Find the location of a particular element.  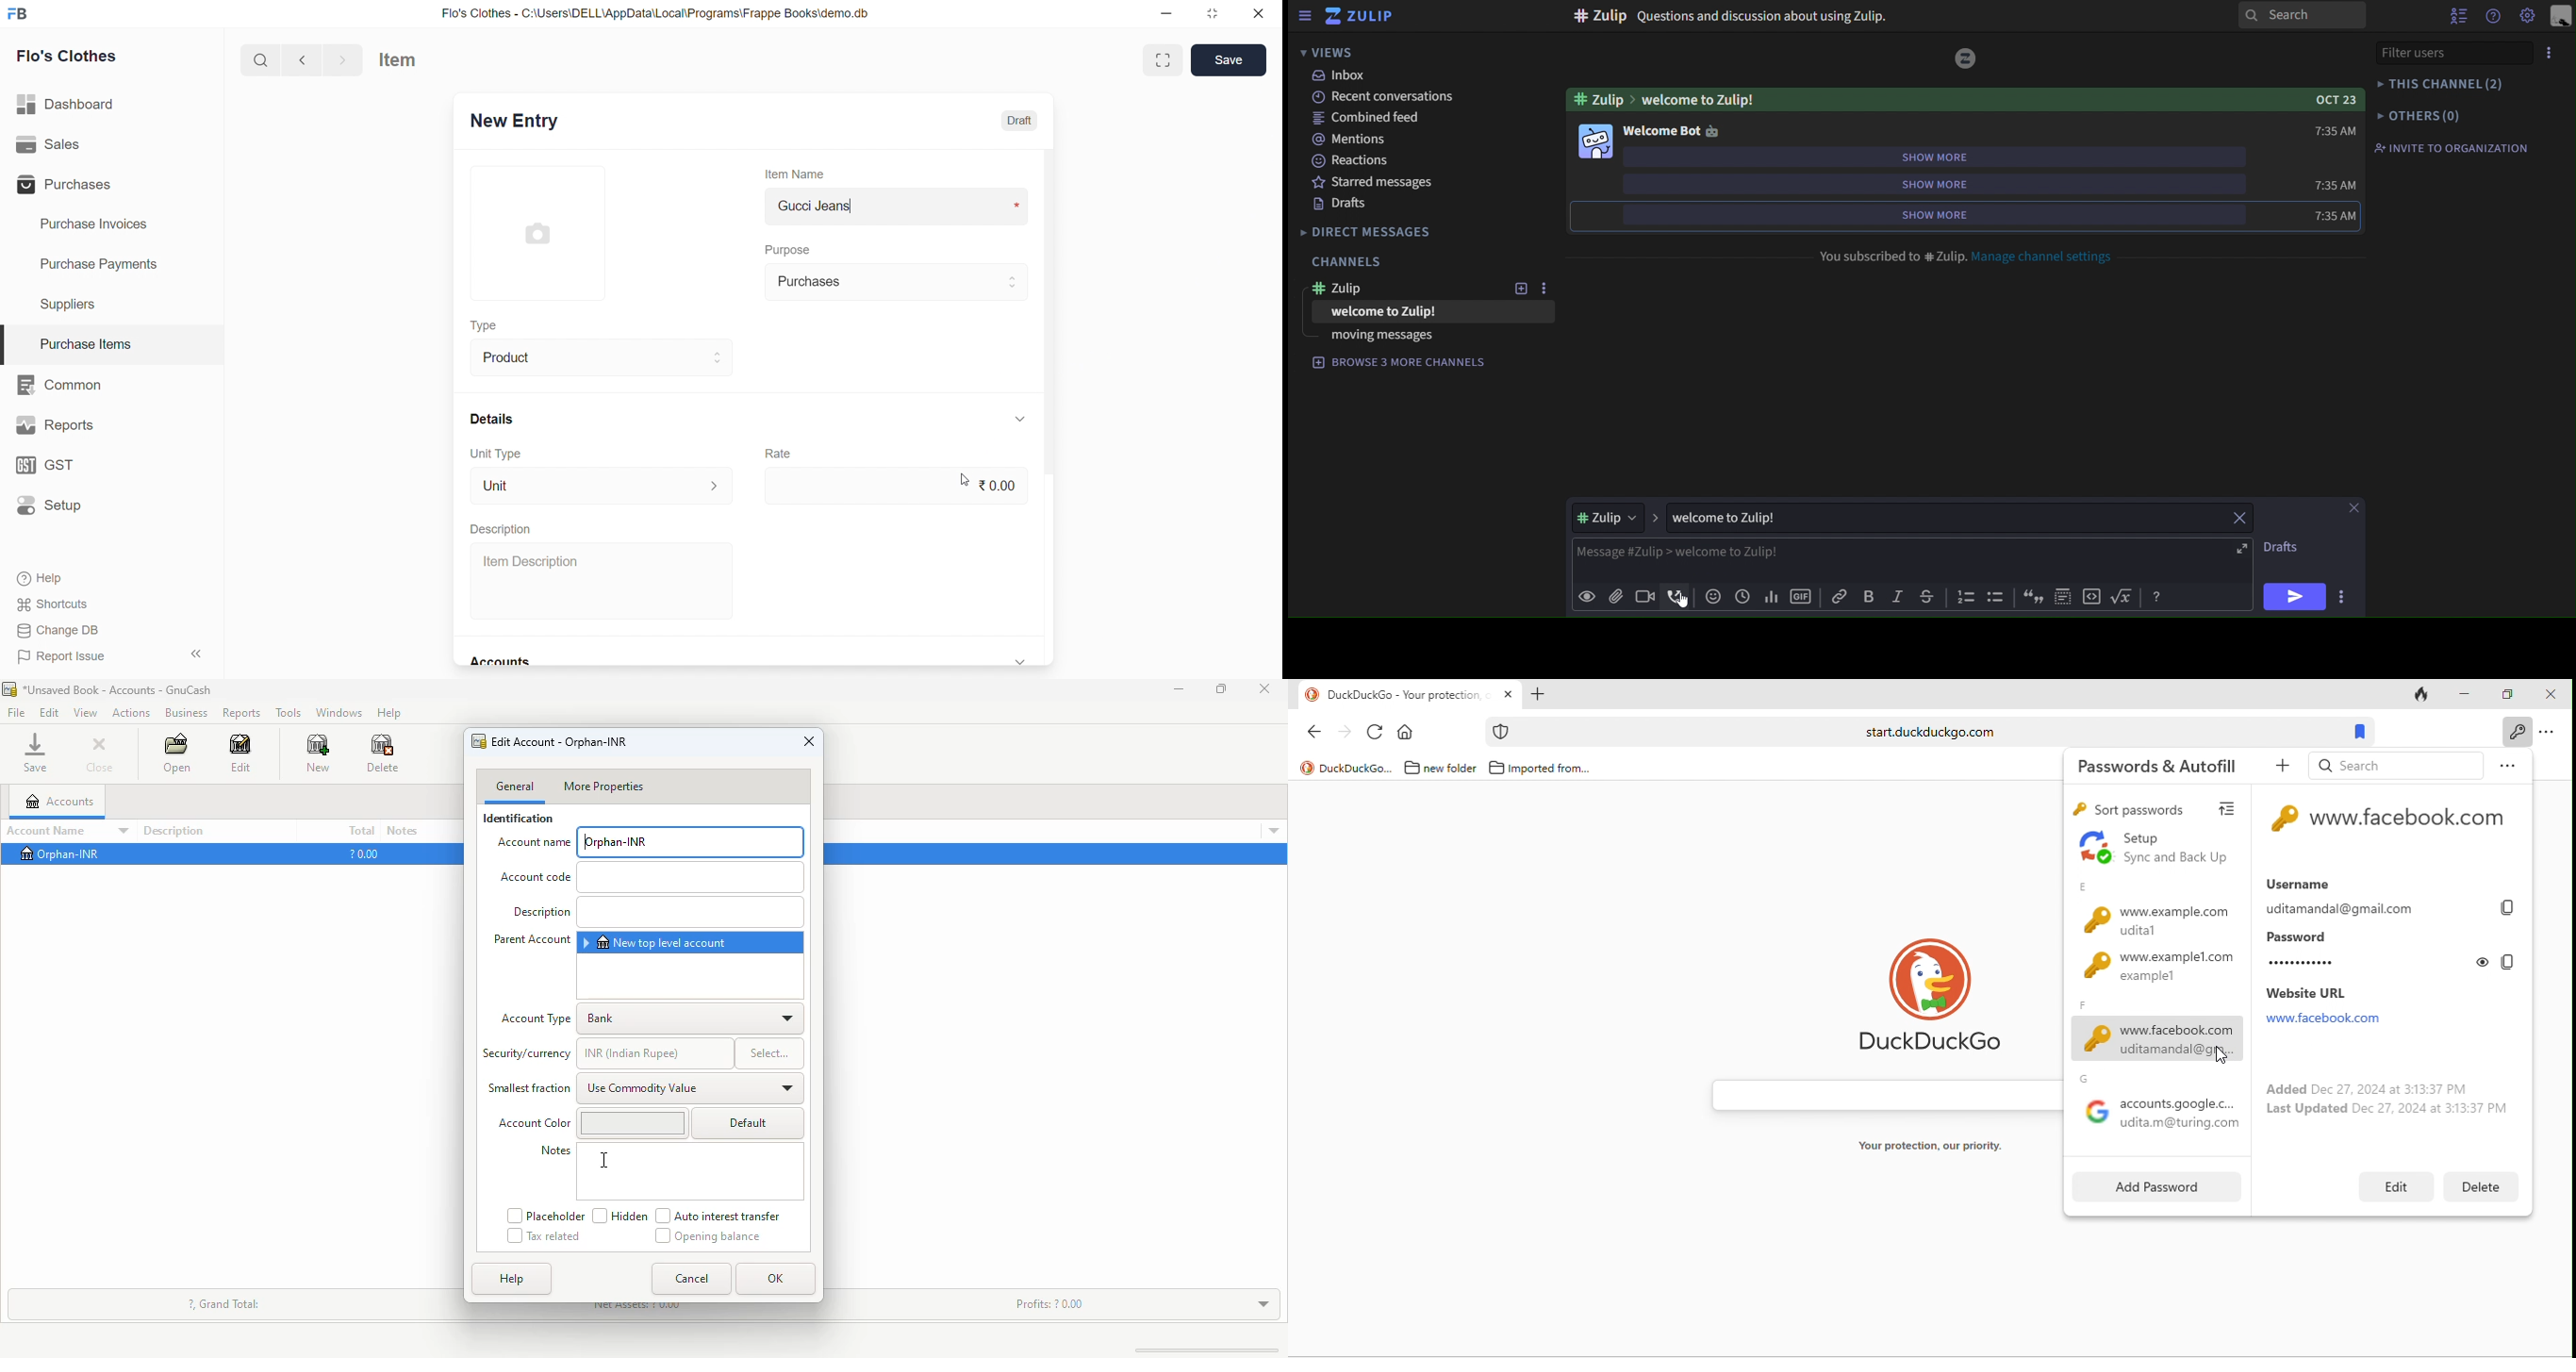

bookmark is located at coordinates (2358, 732).